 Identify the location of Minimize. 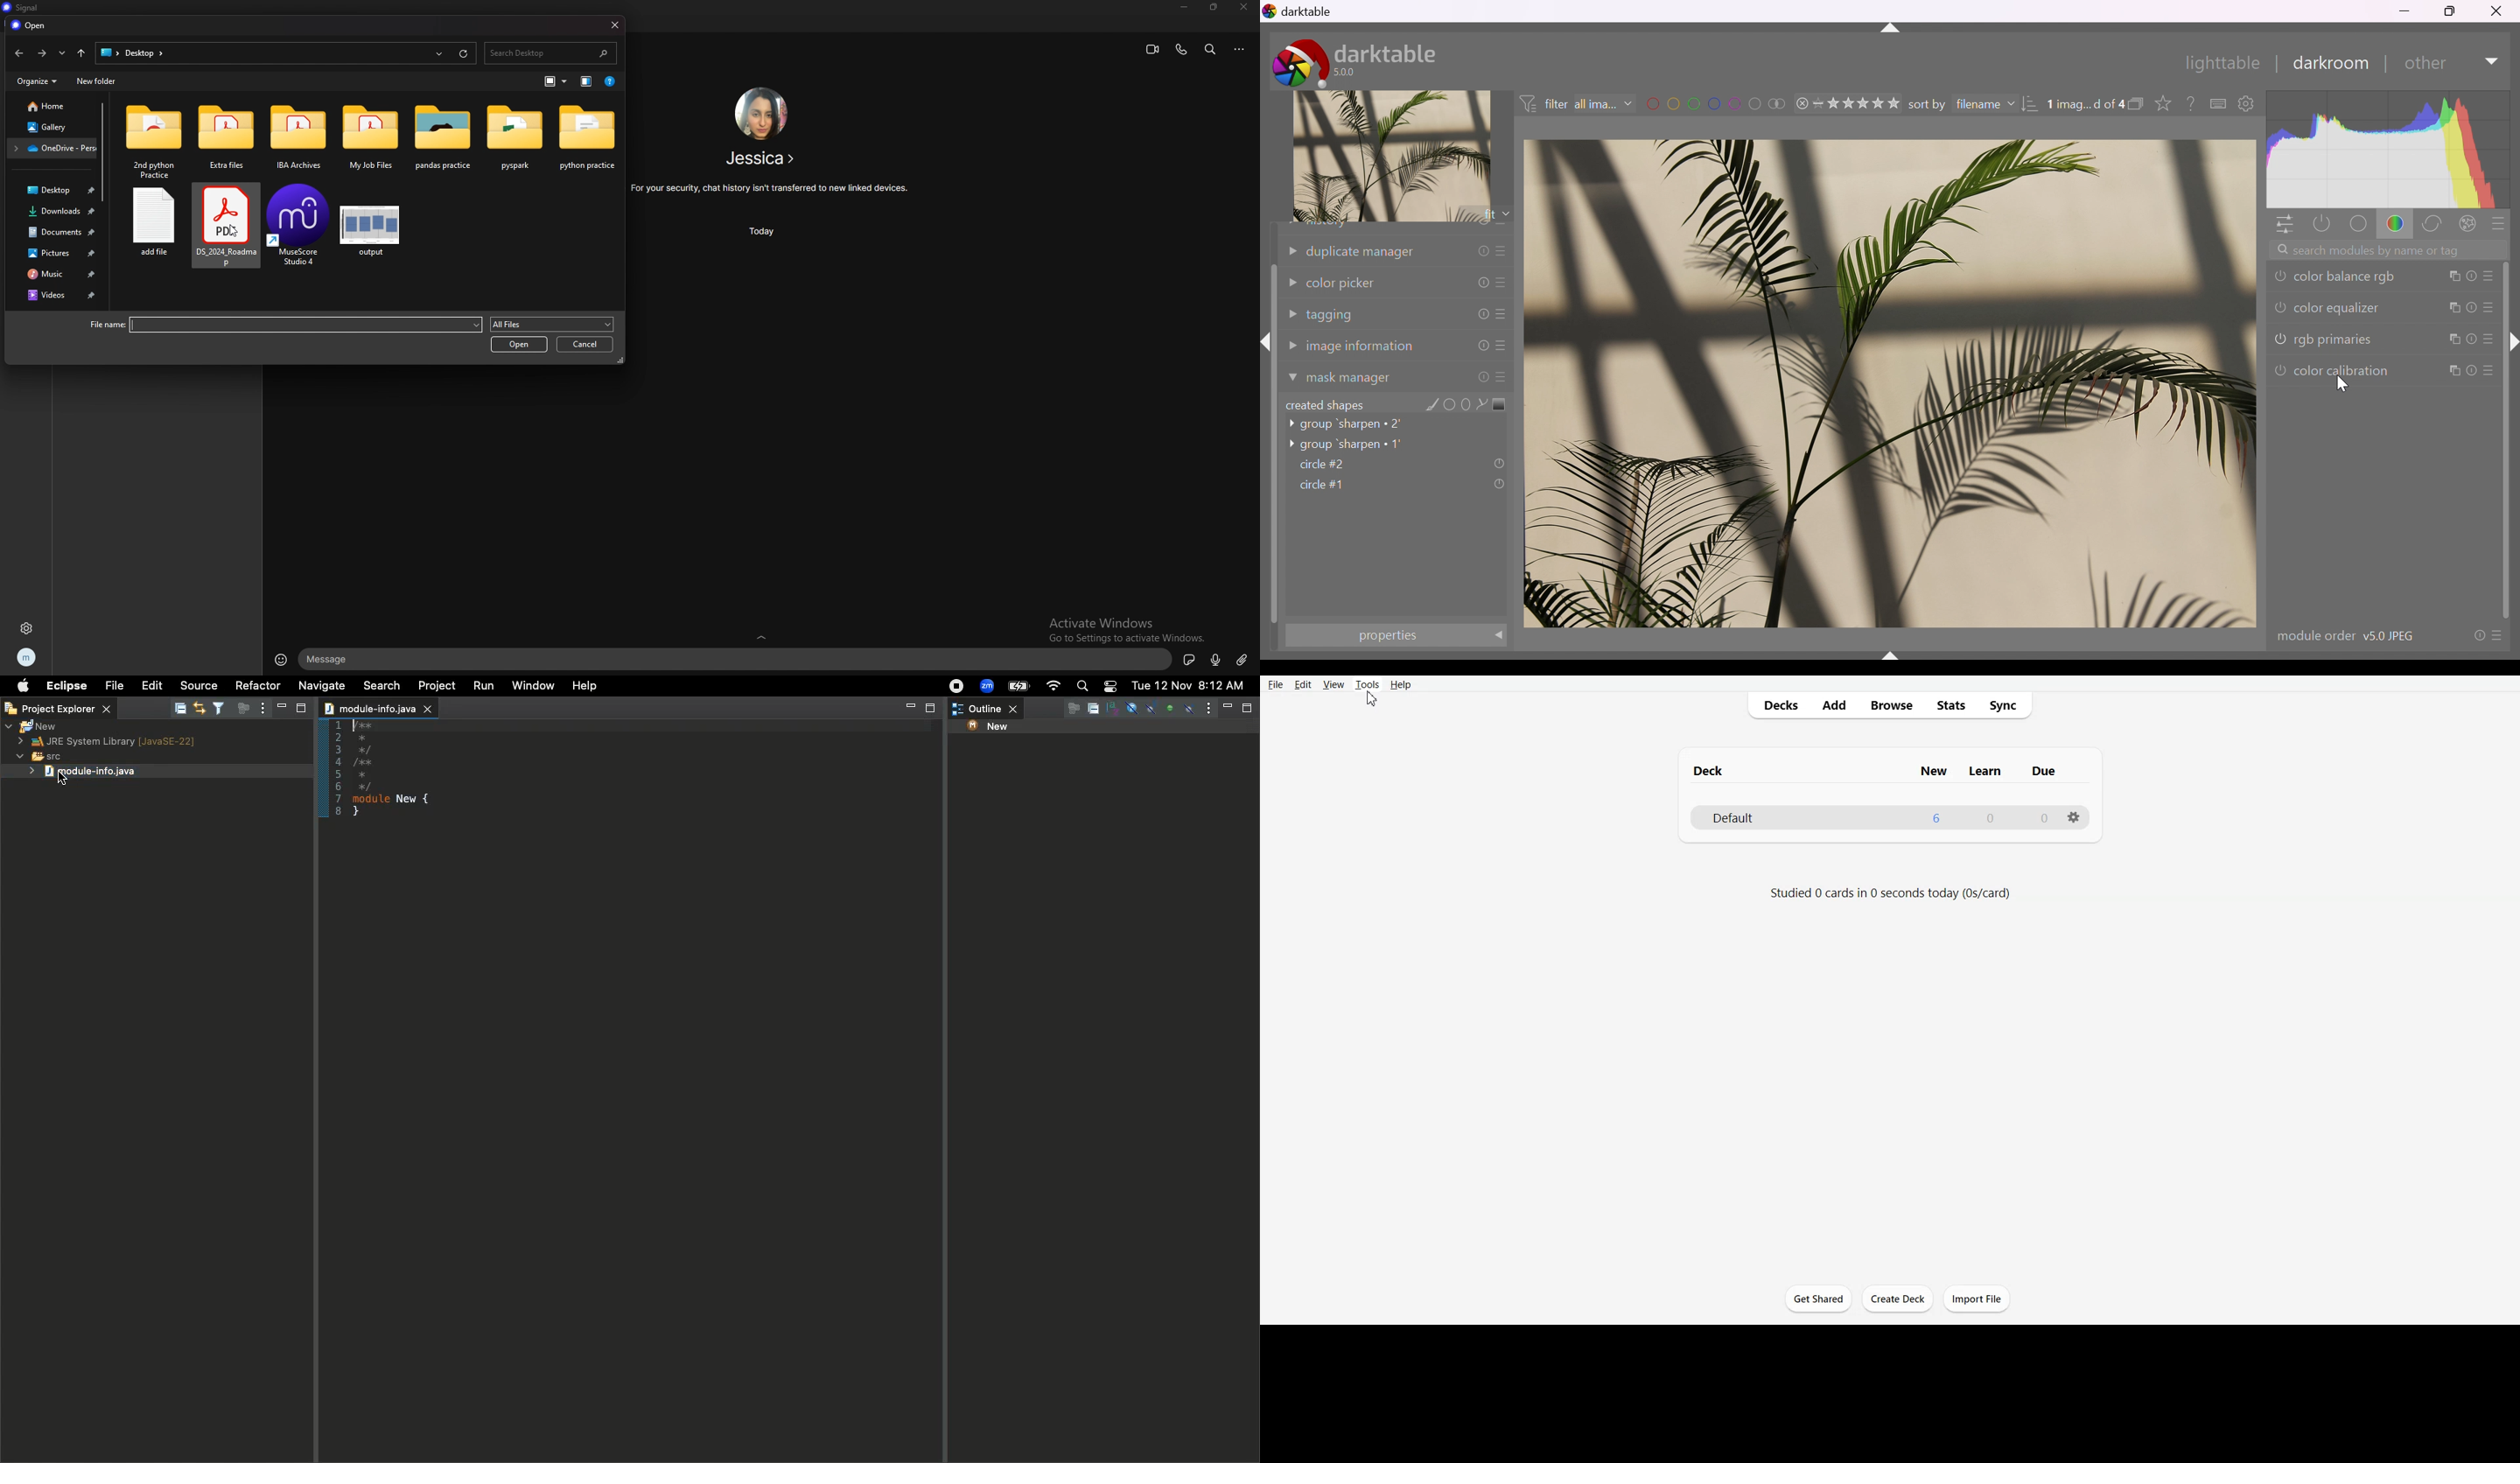
(278, 708).